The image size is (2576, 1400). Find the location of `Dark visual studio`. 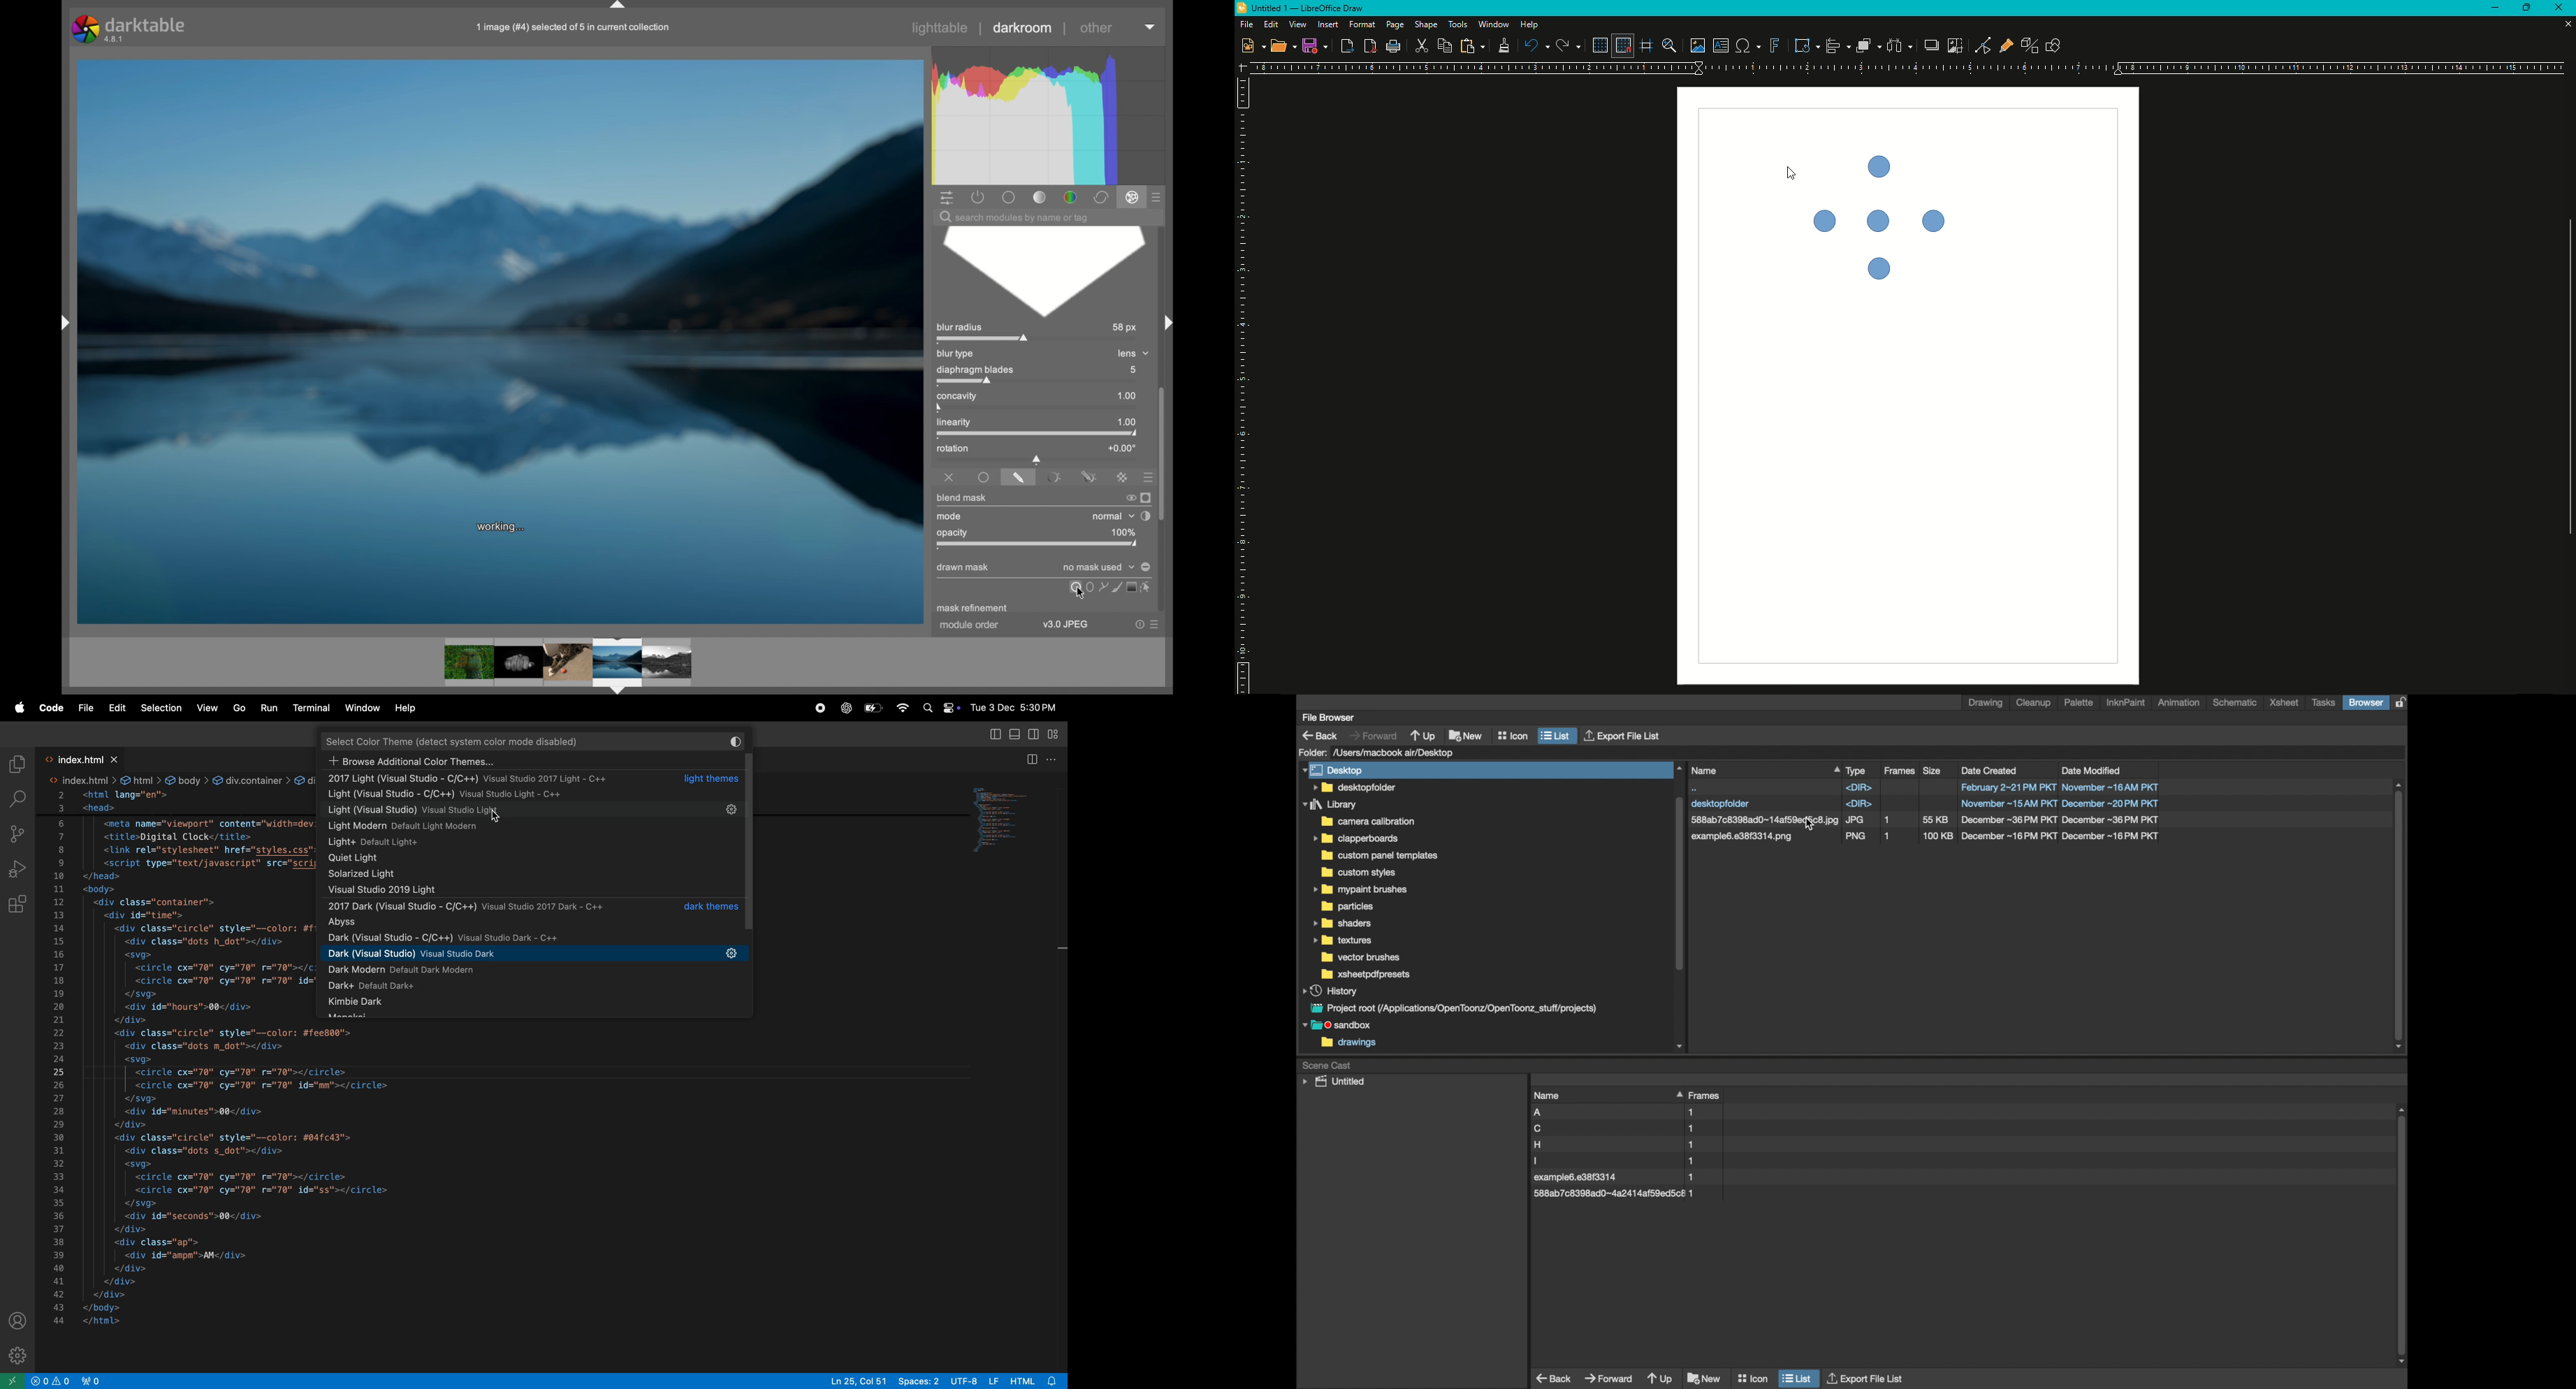

Dark visual studio is located at coordinates (510, 952).